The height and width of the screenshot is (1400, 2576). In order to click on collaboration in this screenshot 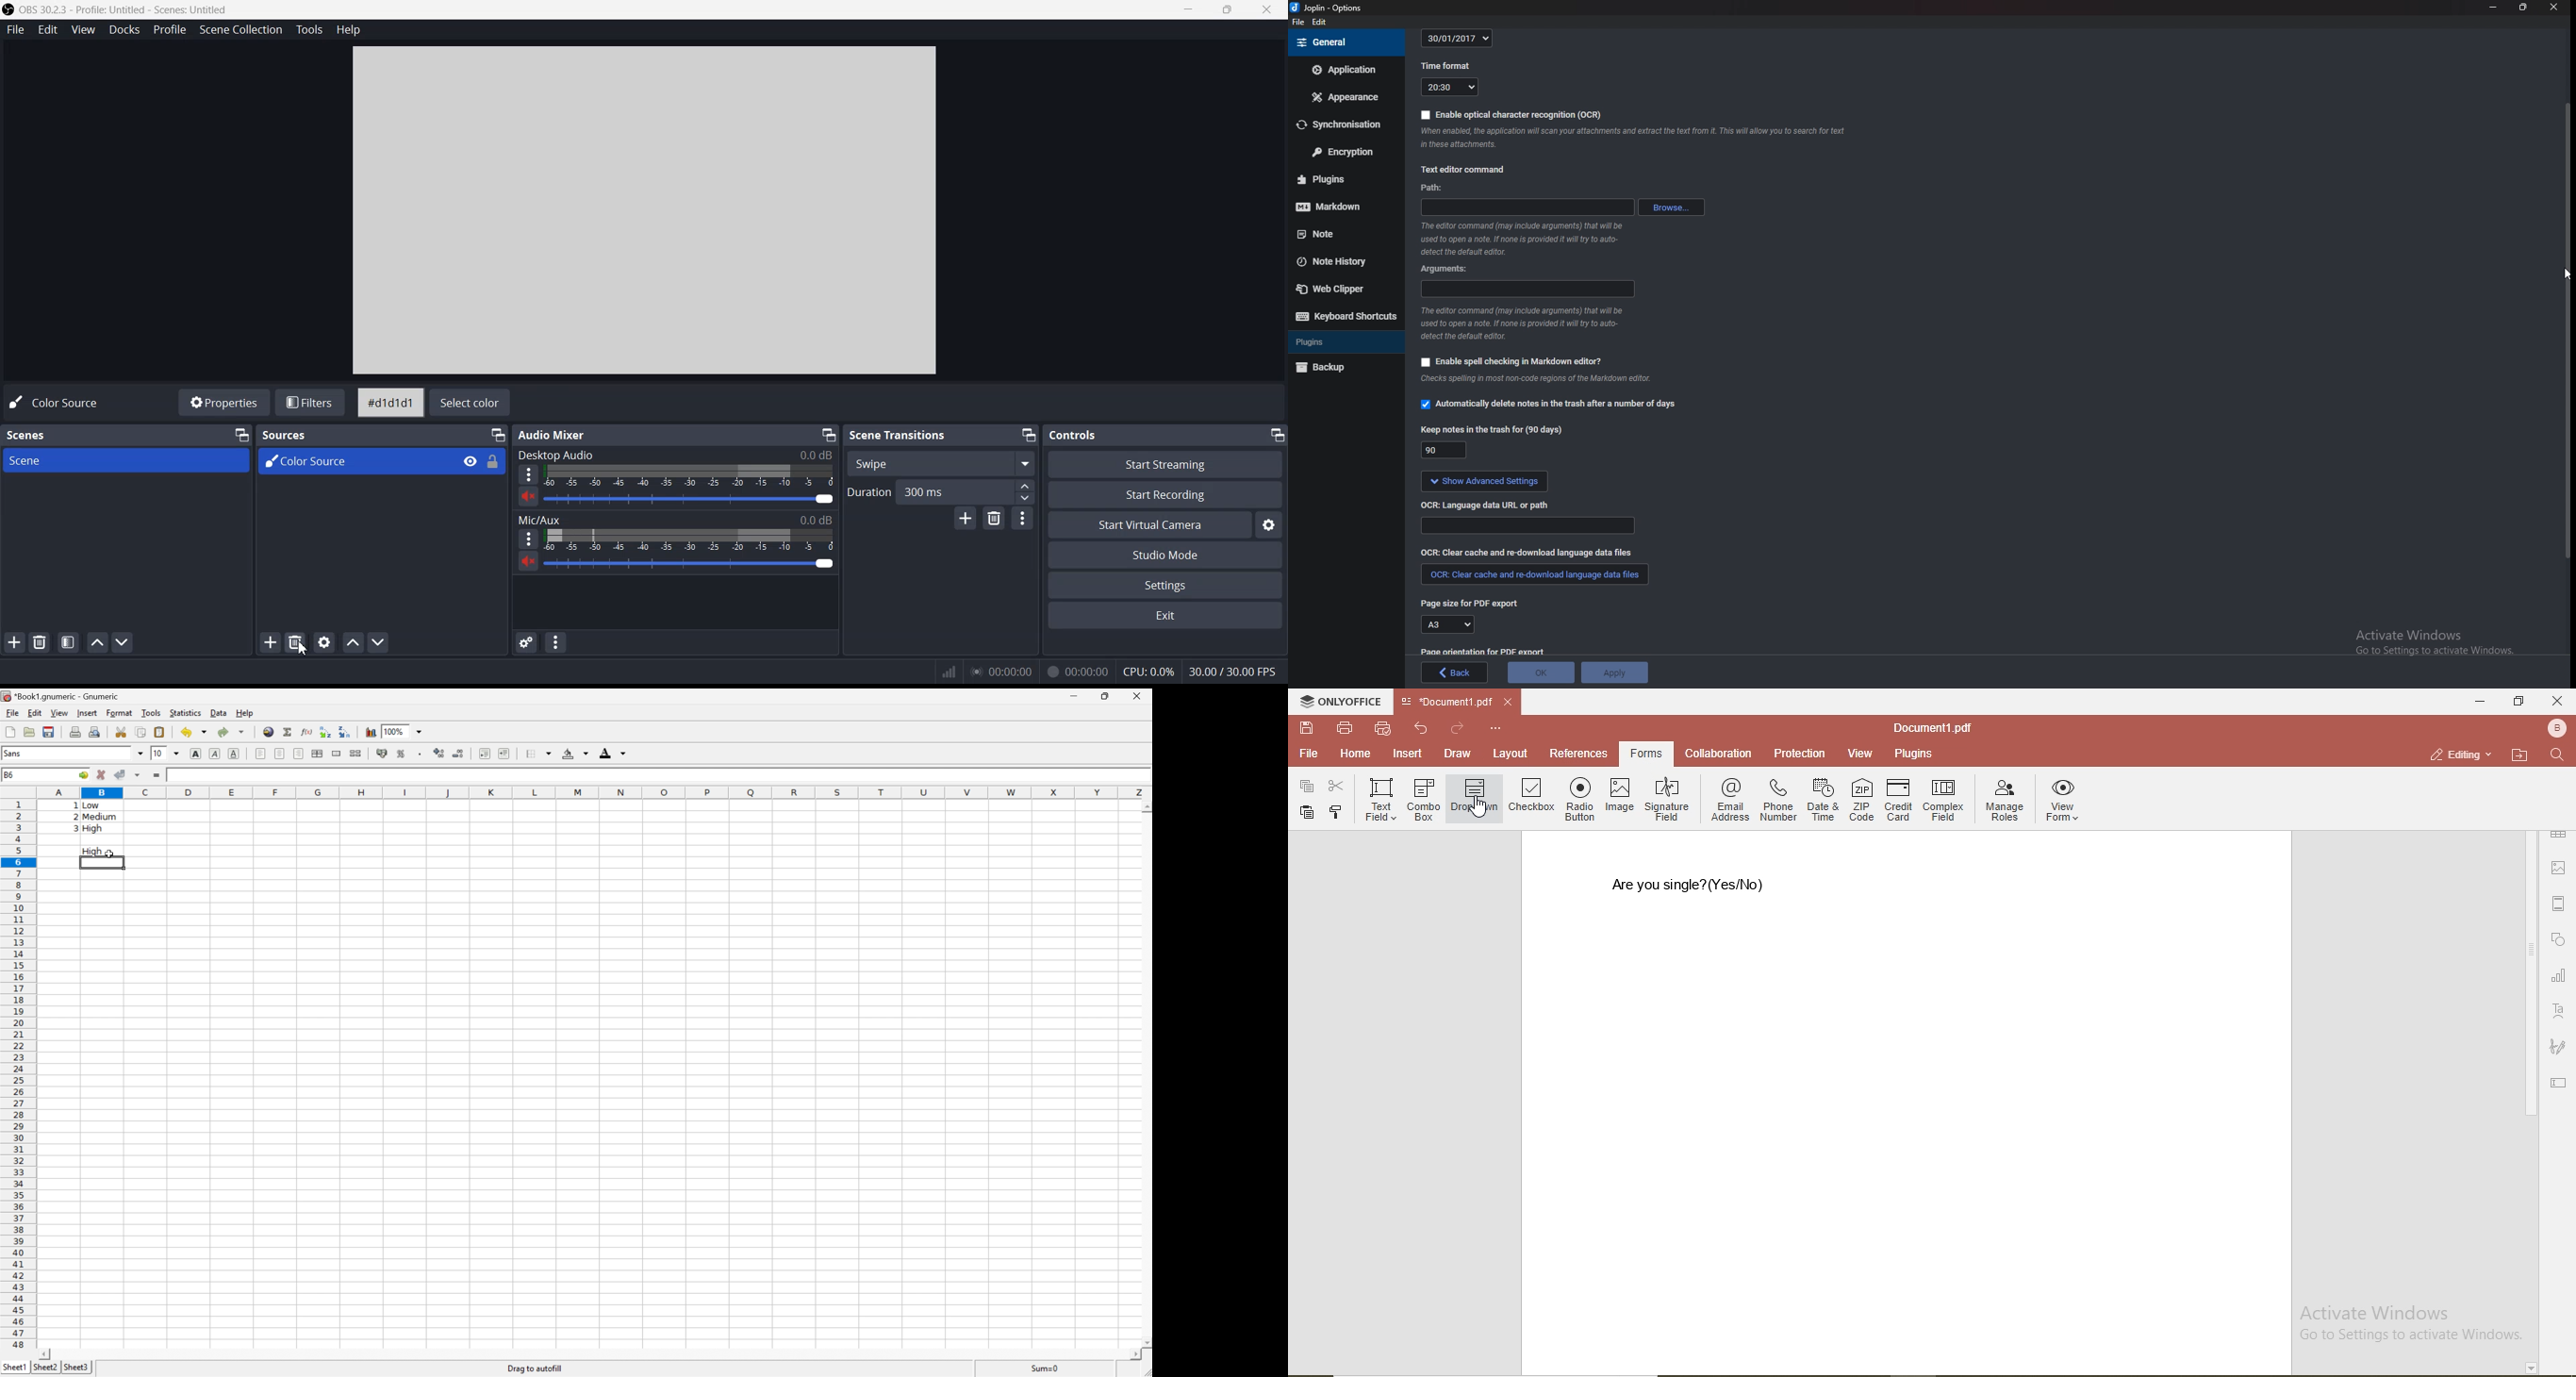, I will do `click(1718, 754)`.